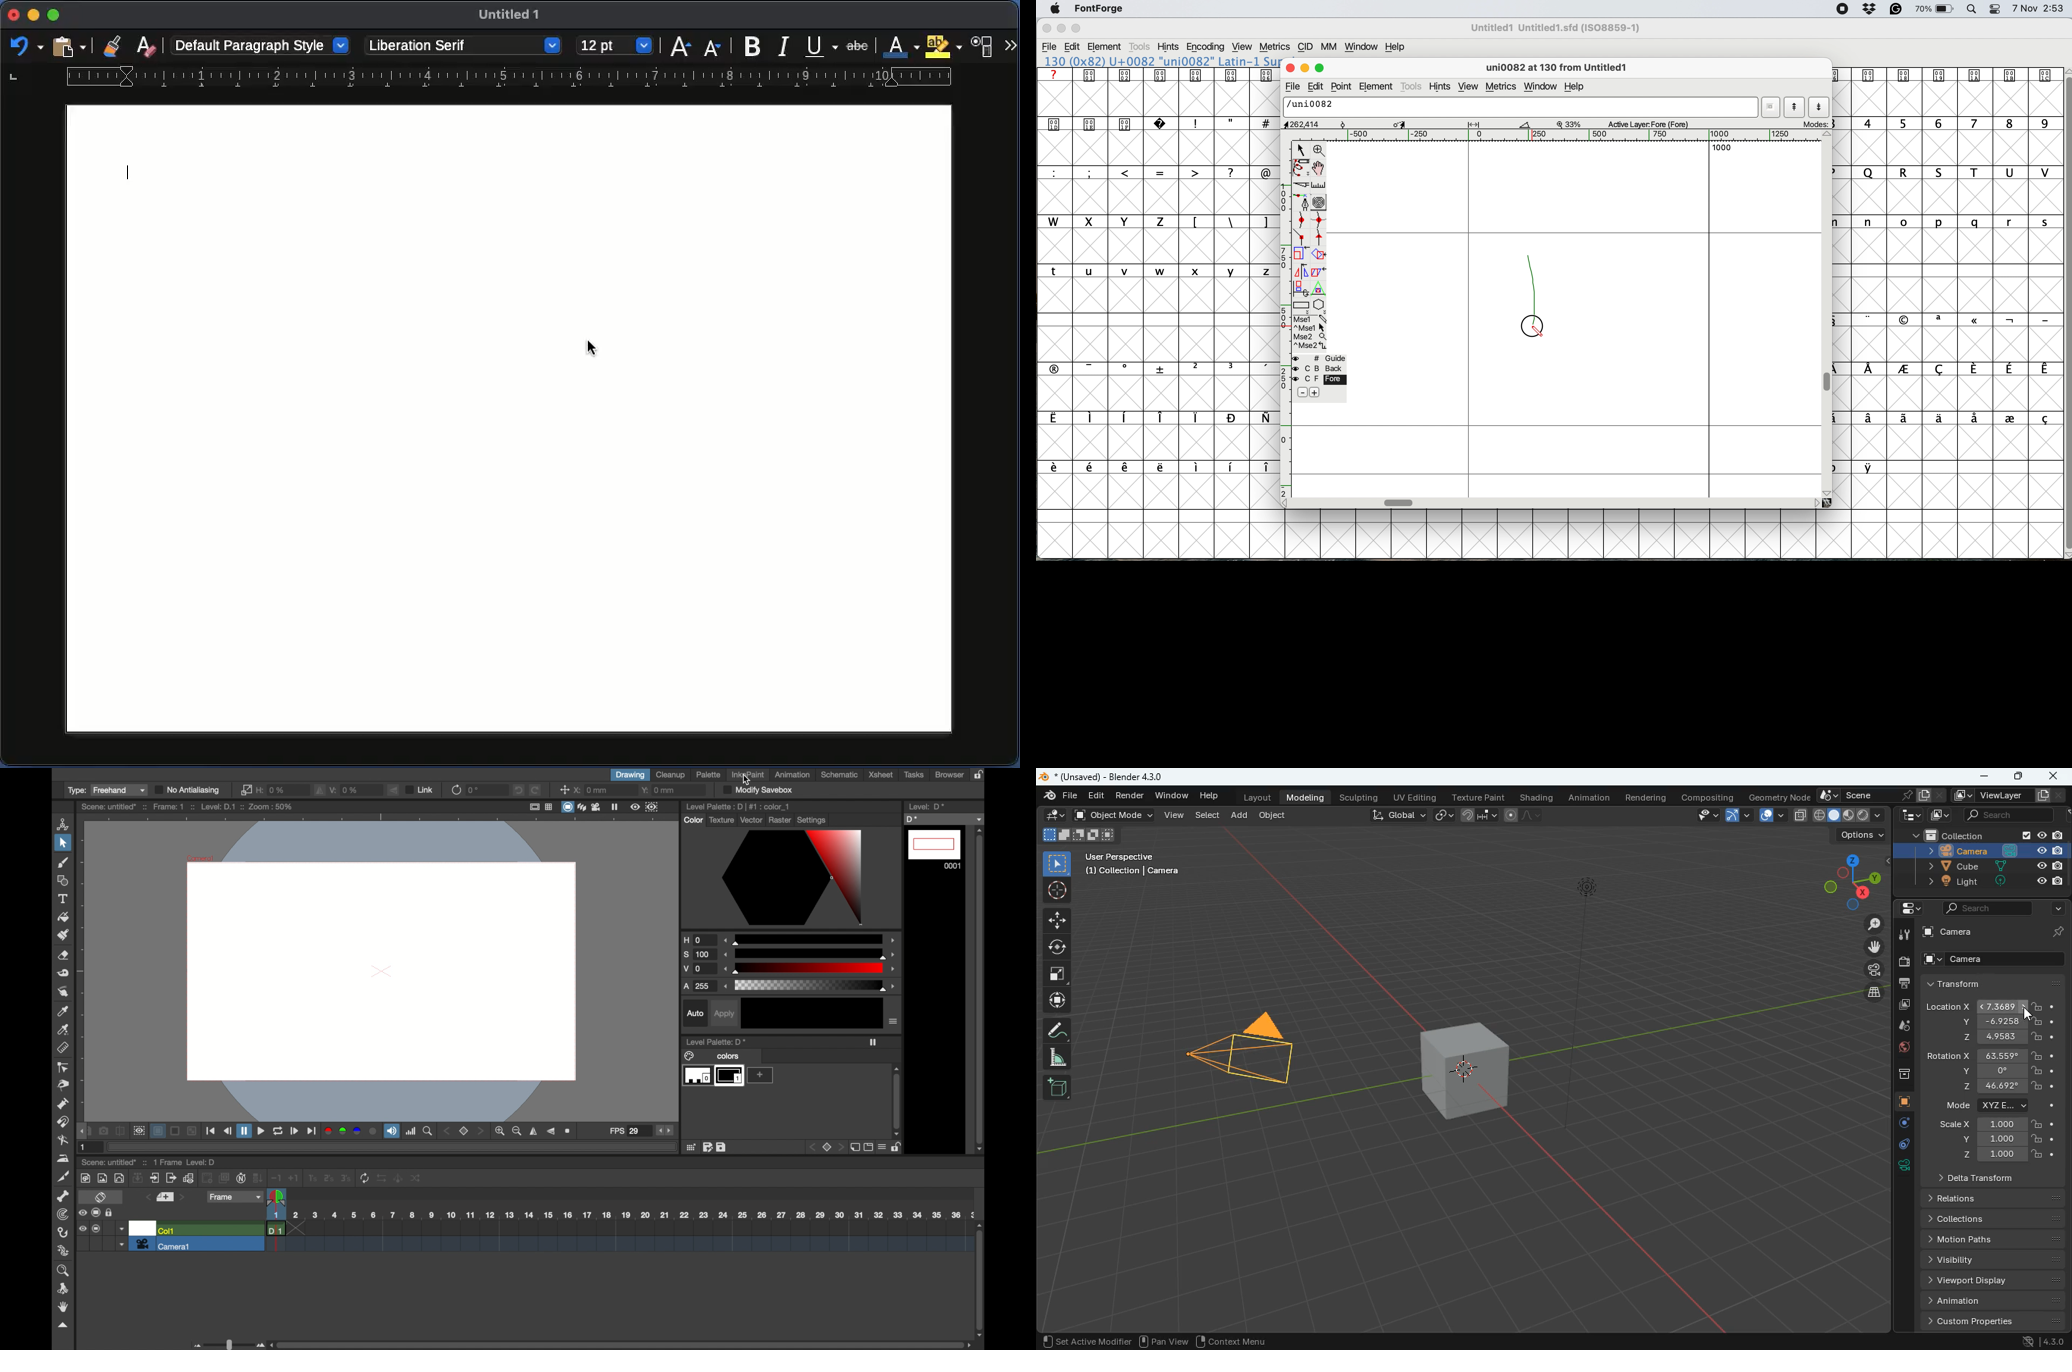 The width and height of the screenshot is (2072, 1372). Describe the element at coordinates (1060, 890) in the screenshot. I see `aim` at that location.